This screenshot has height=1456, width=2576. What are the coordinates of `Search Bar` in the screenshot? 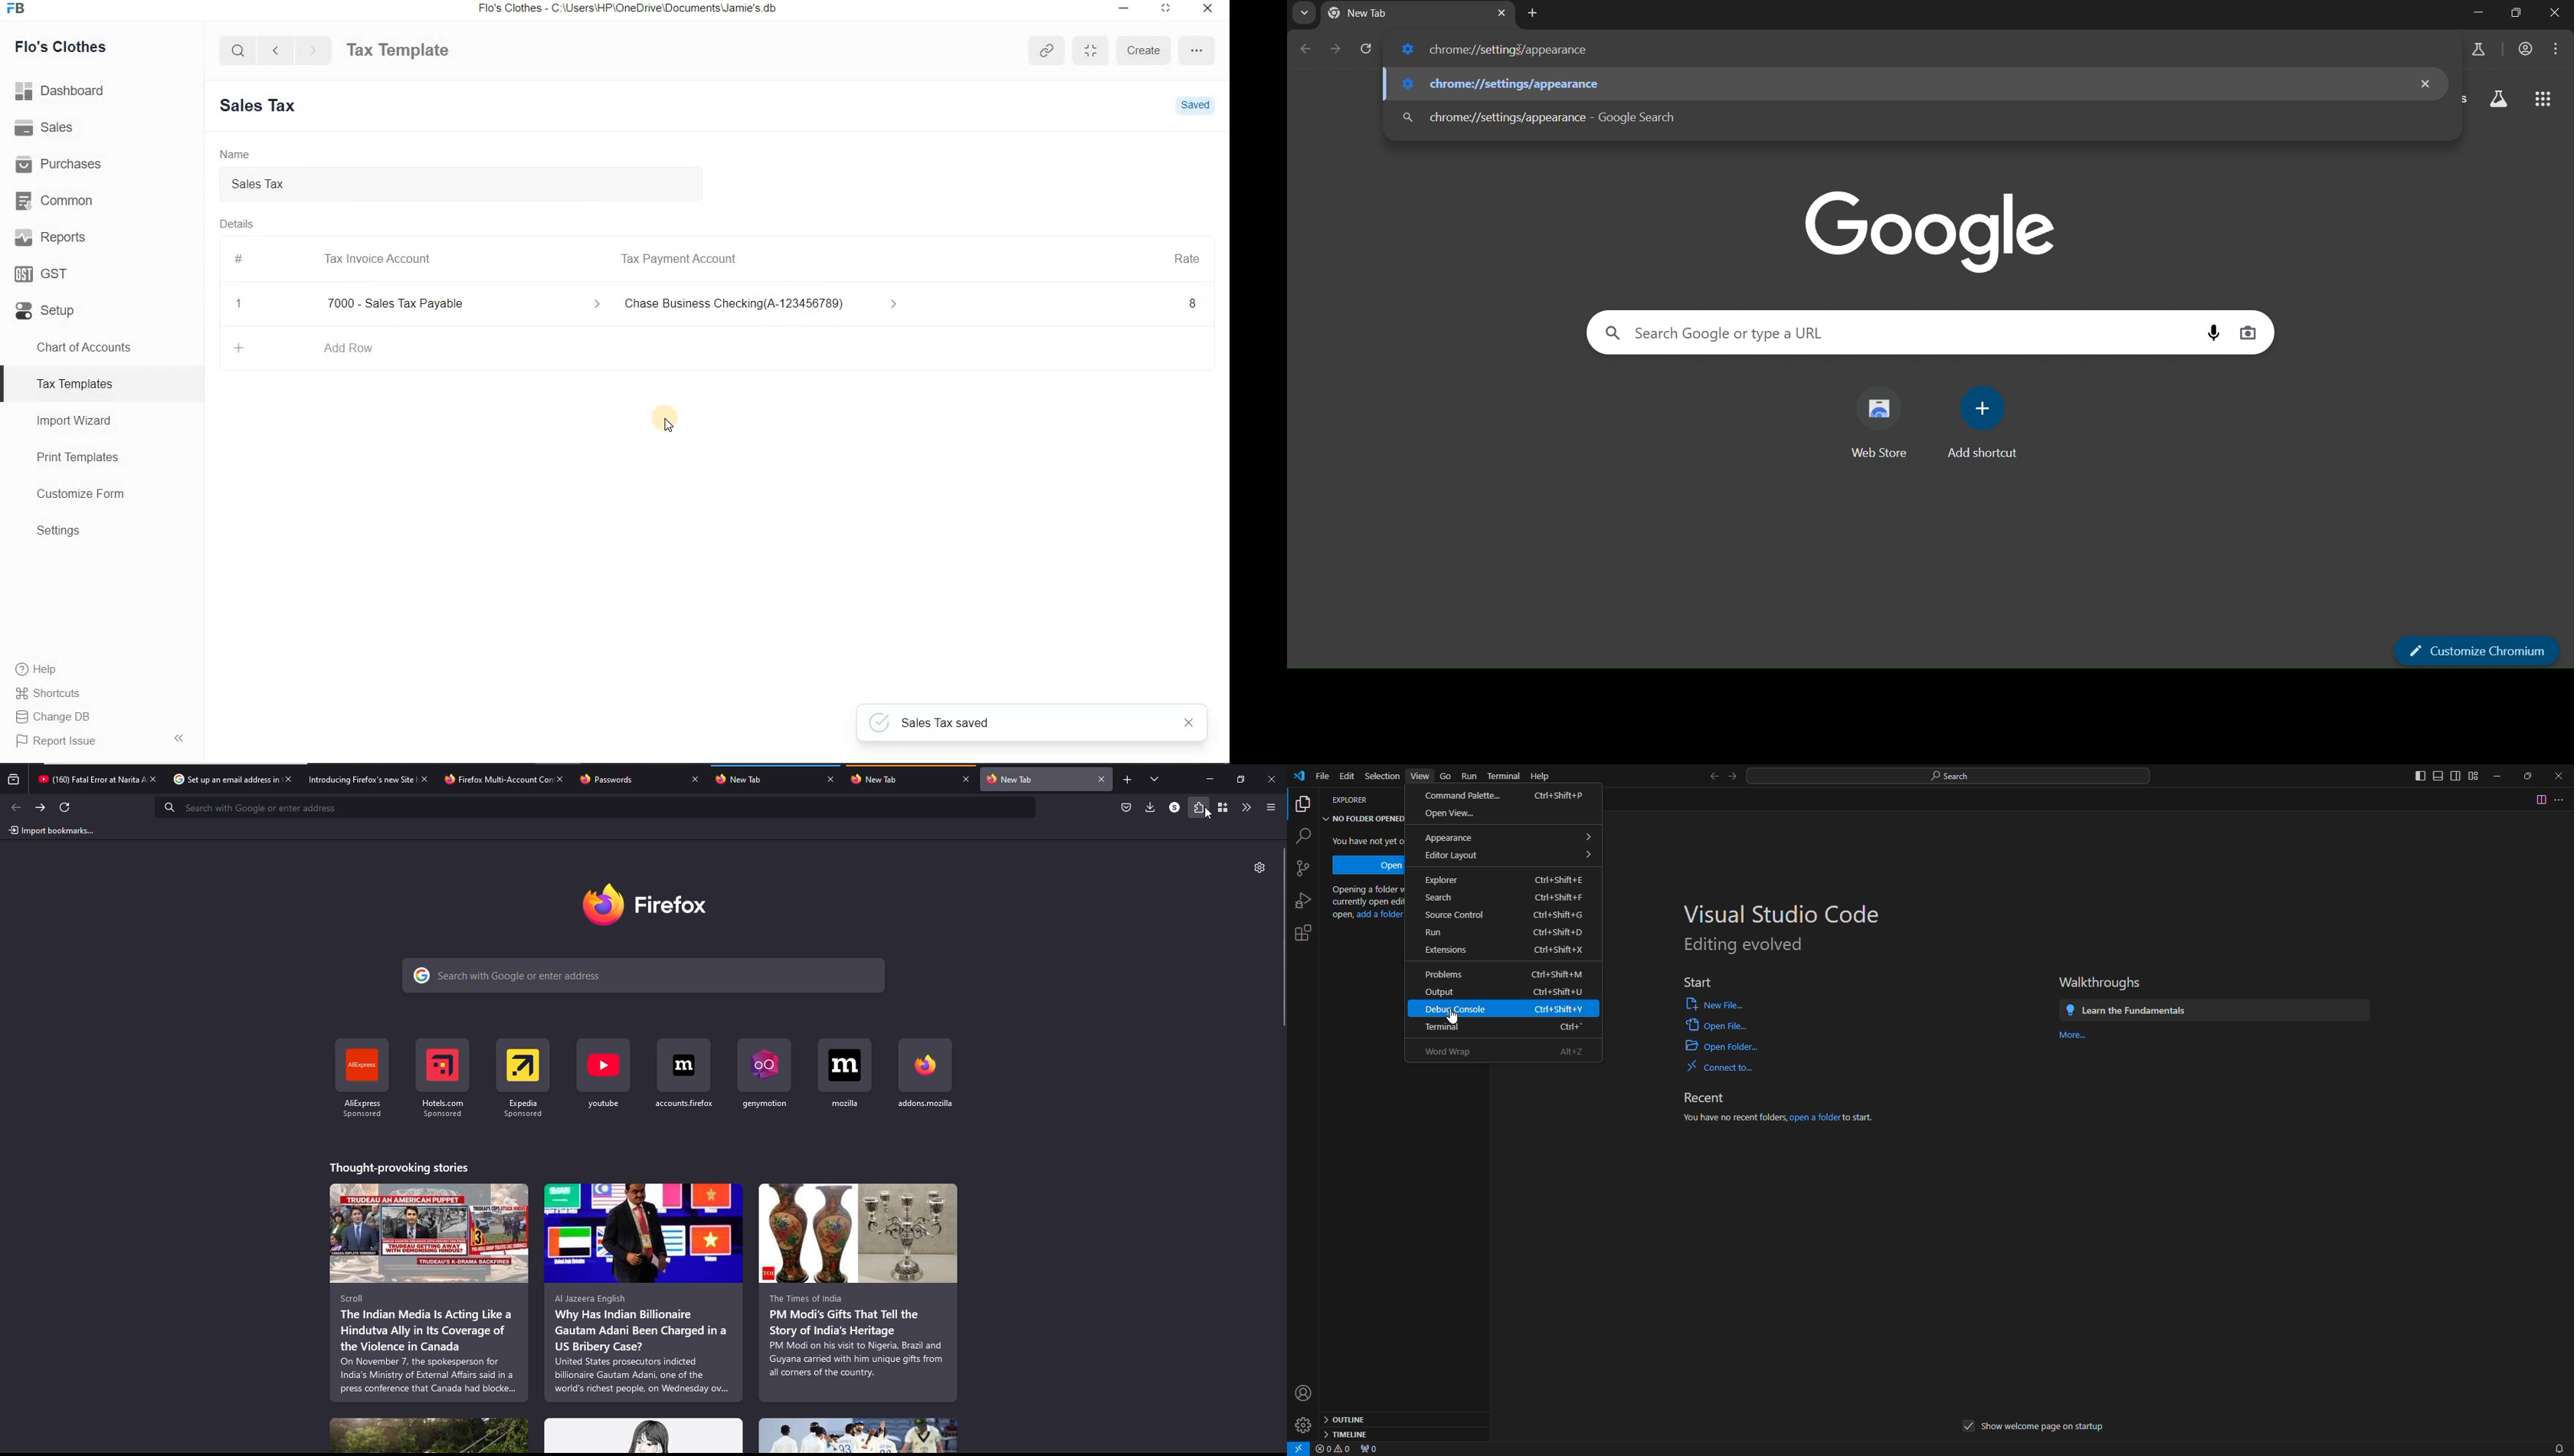 It's located at (239, 49).